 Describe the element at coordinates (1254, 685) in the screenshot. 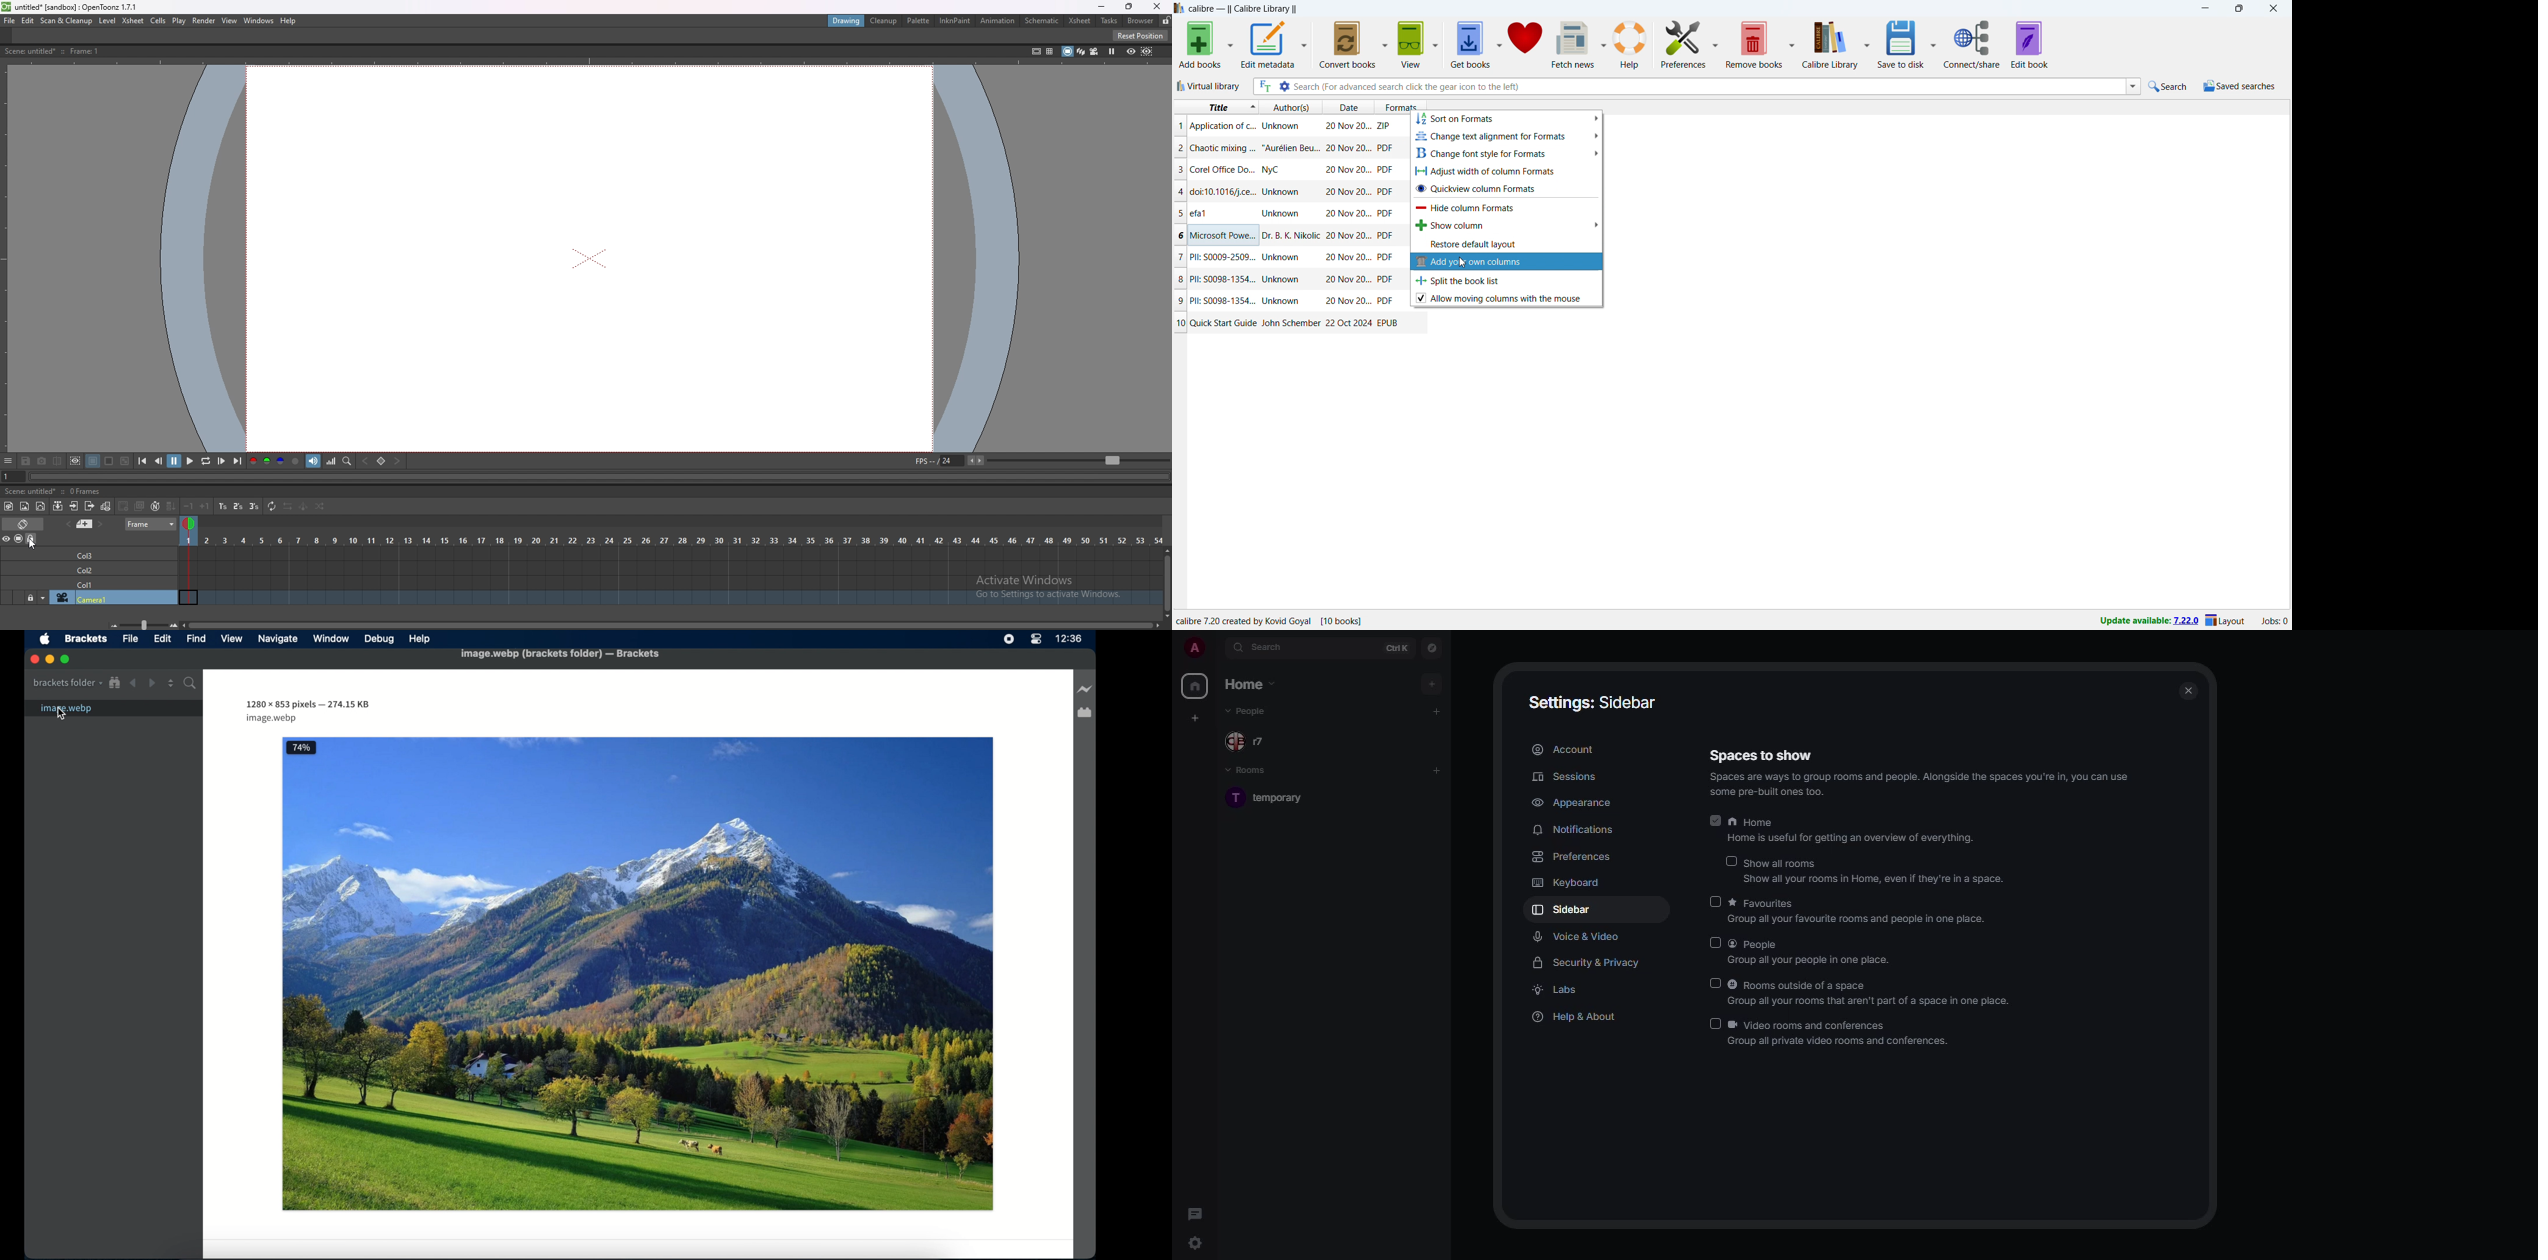

I see `home` at that location.